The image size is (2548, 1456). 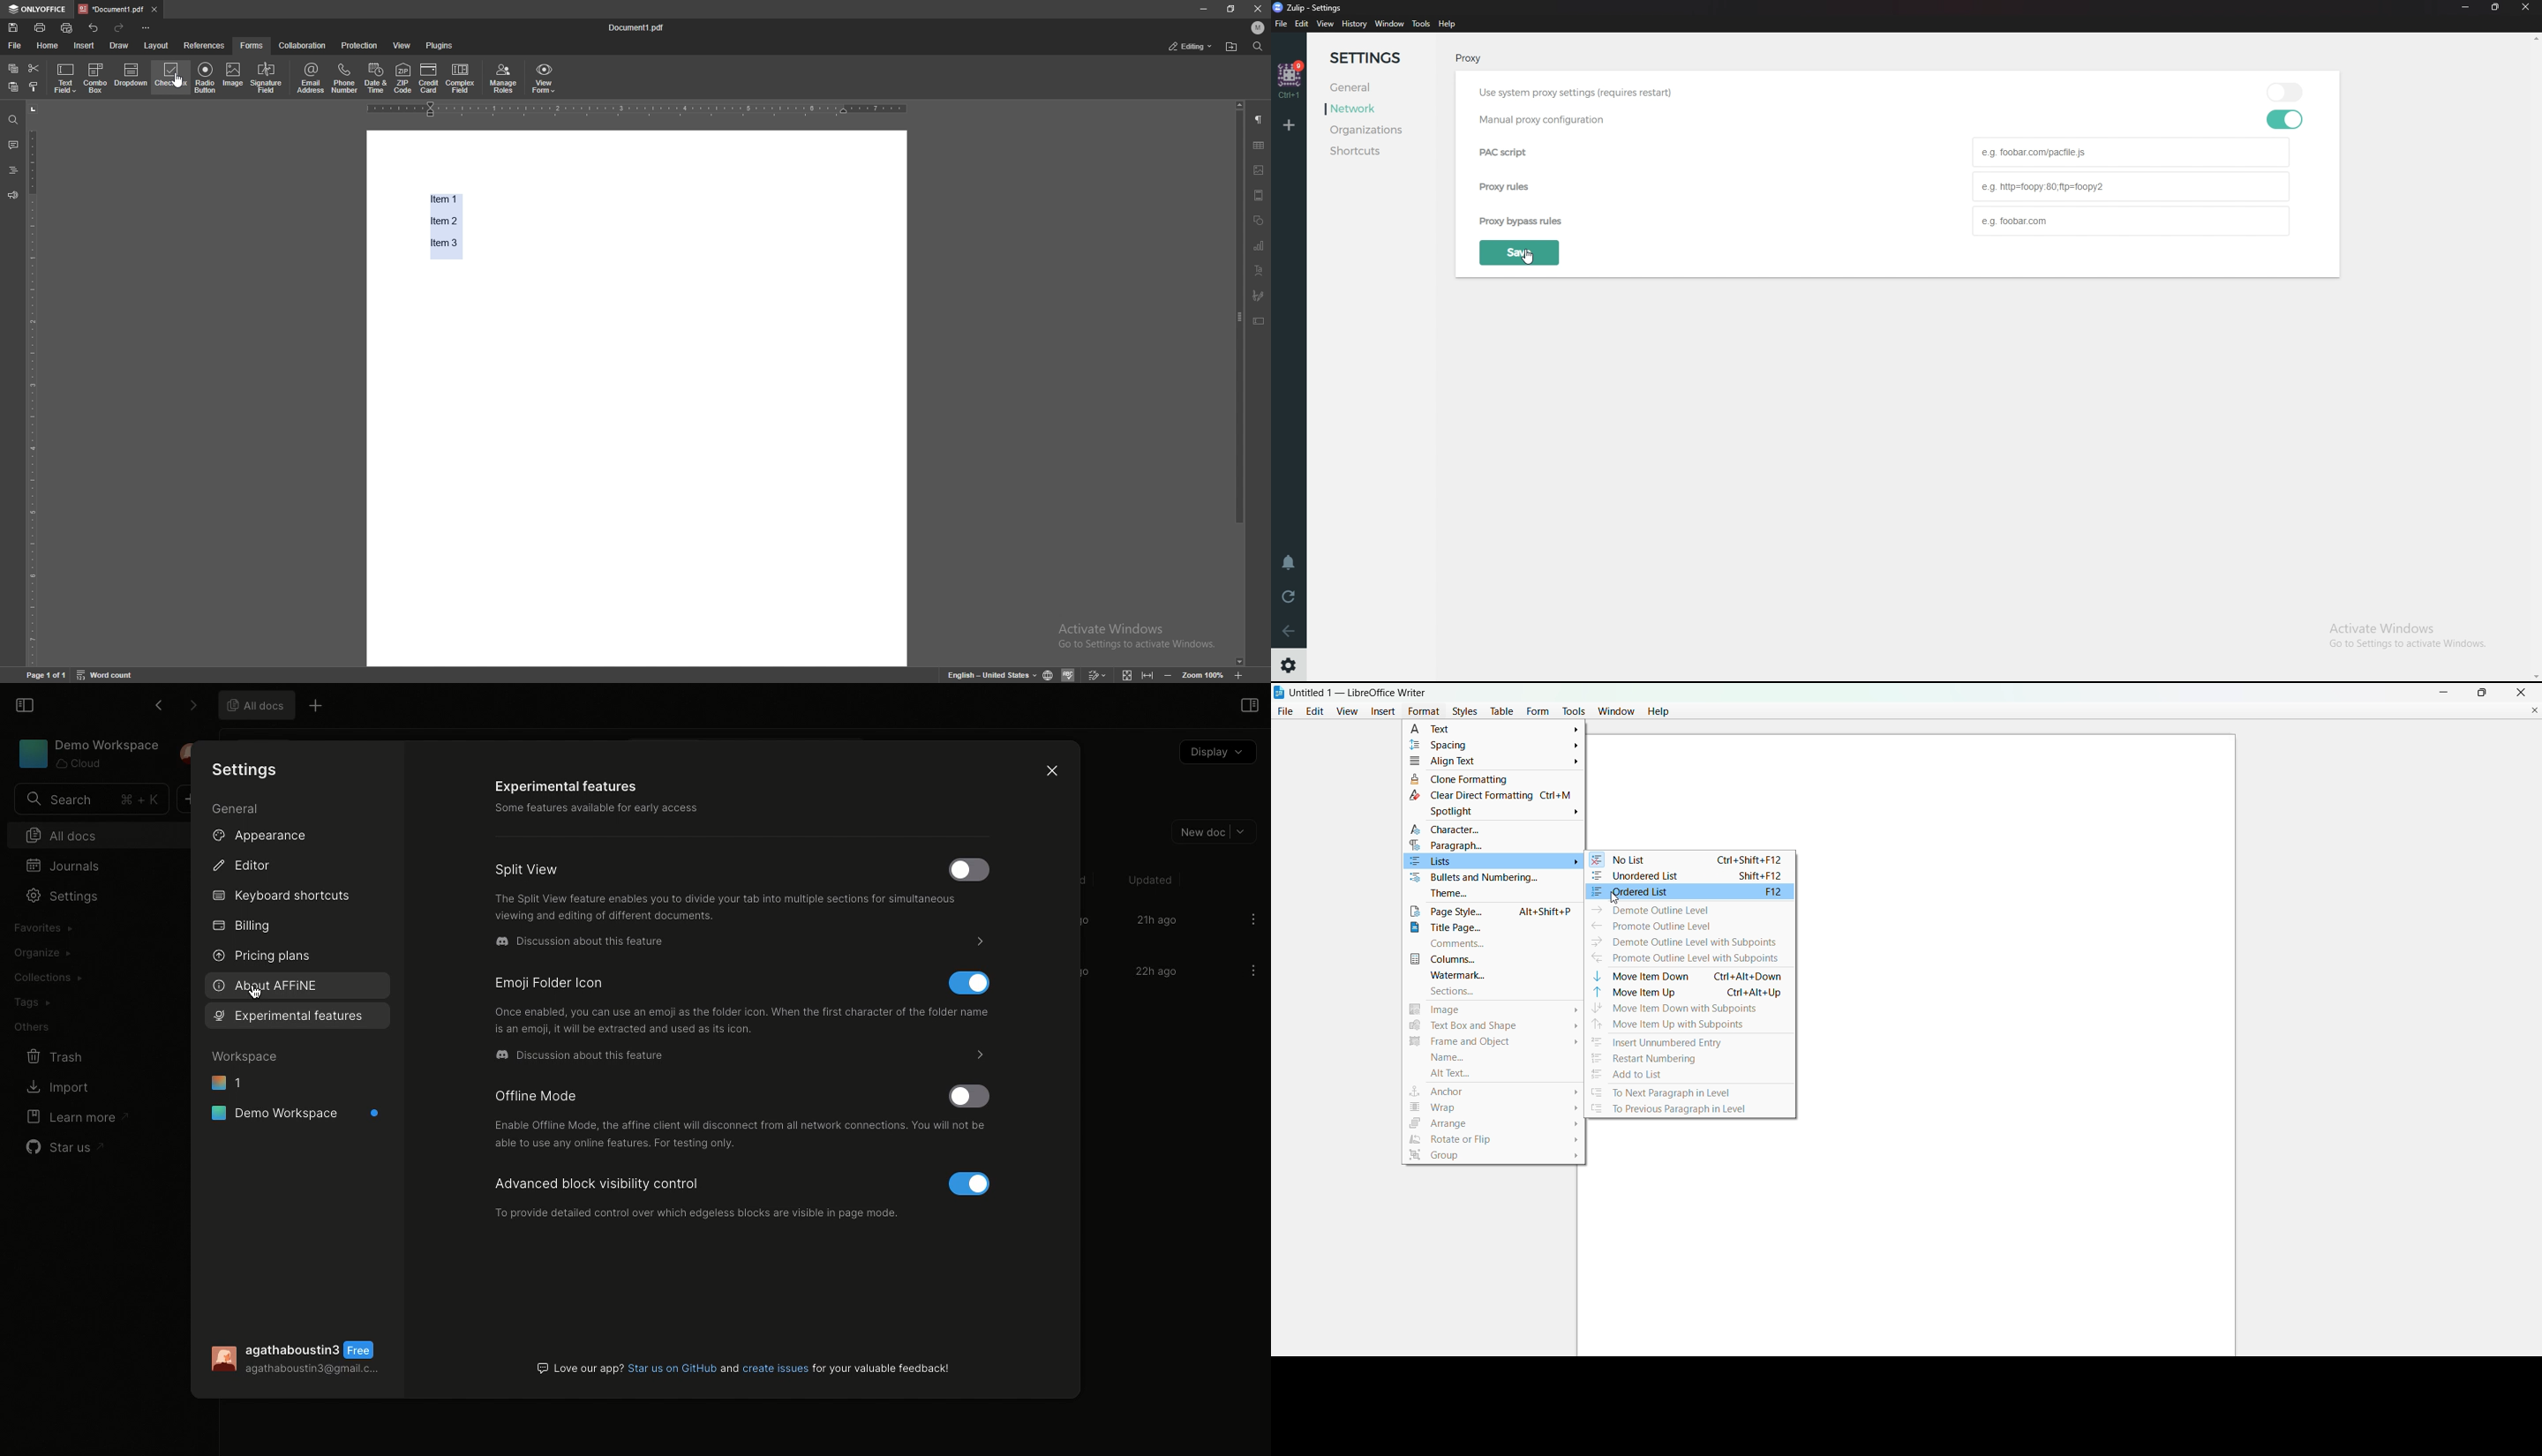 What do you see at coordinates (1354, 24) in the screenshot?
I see `History` at bounding box center [1354, 24].